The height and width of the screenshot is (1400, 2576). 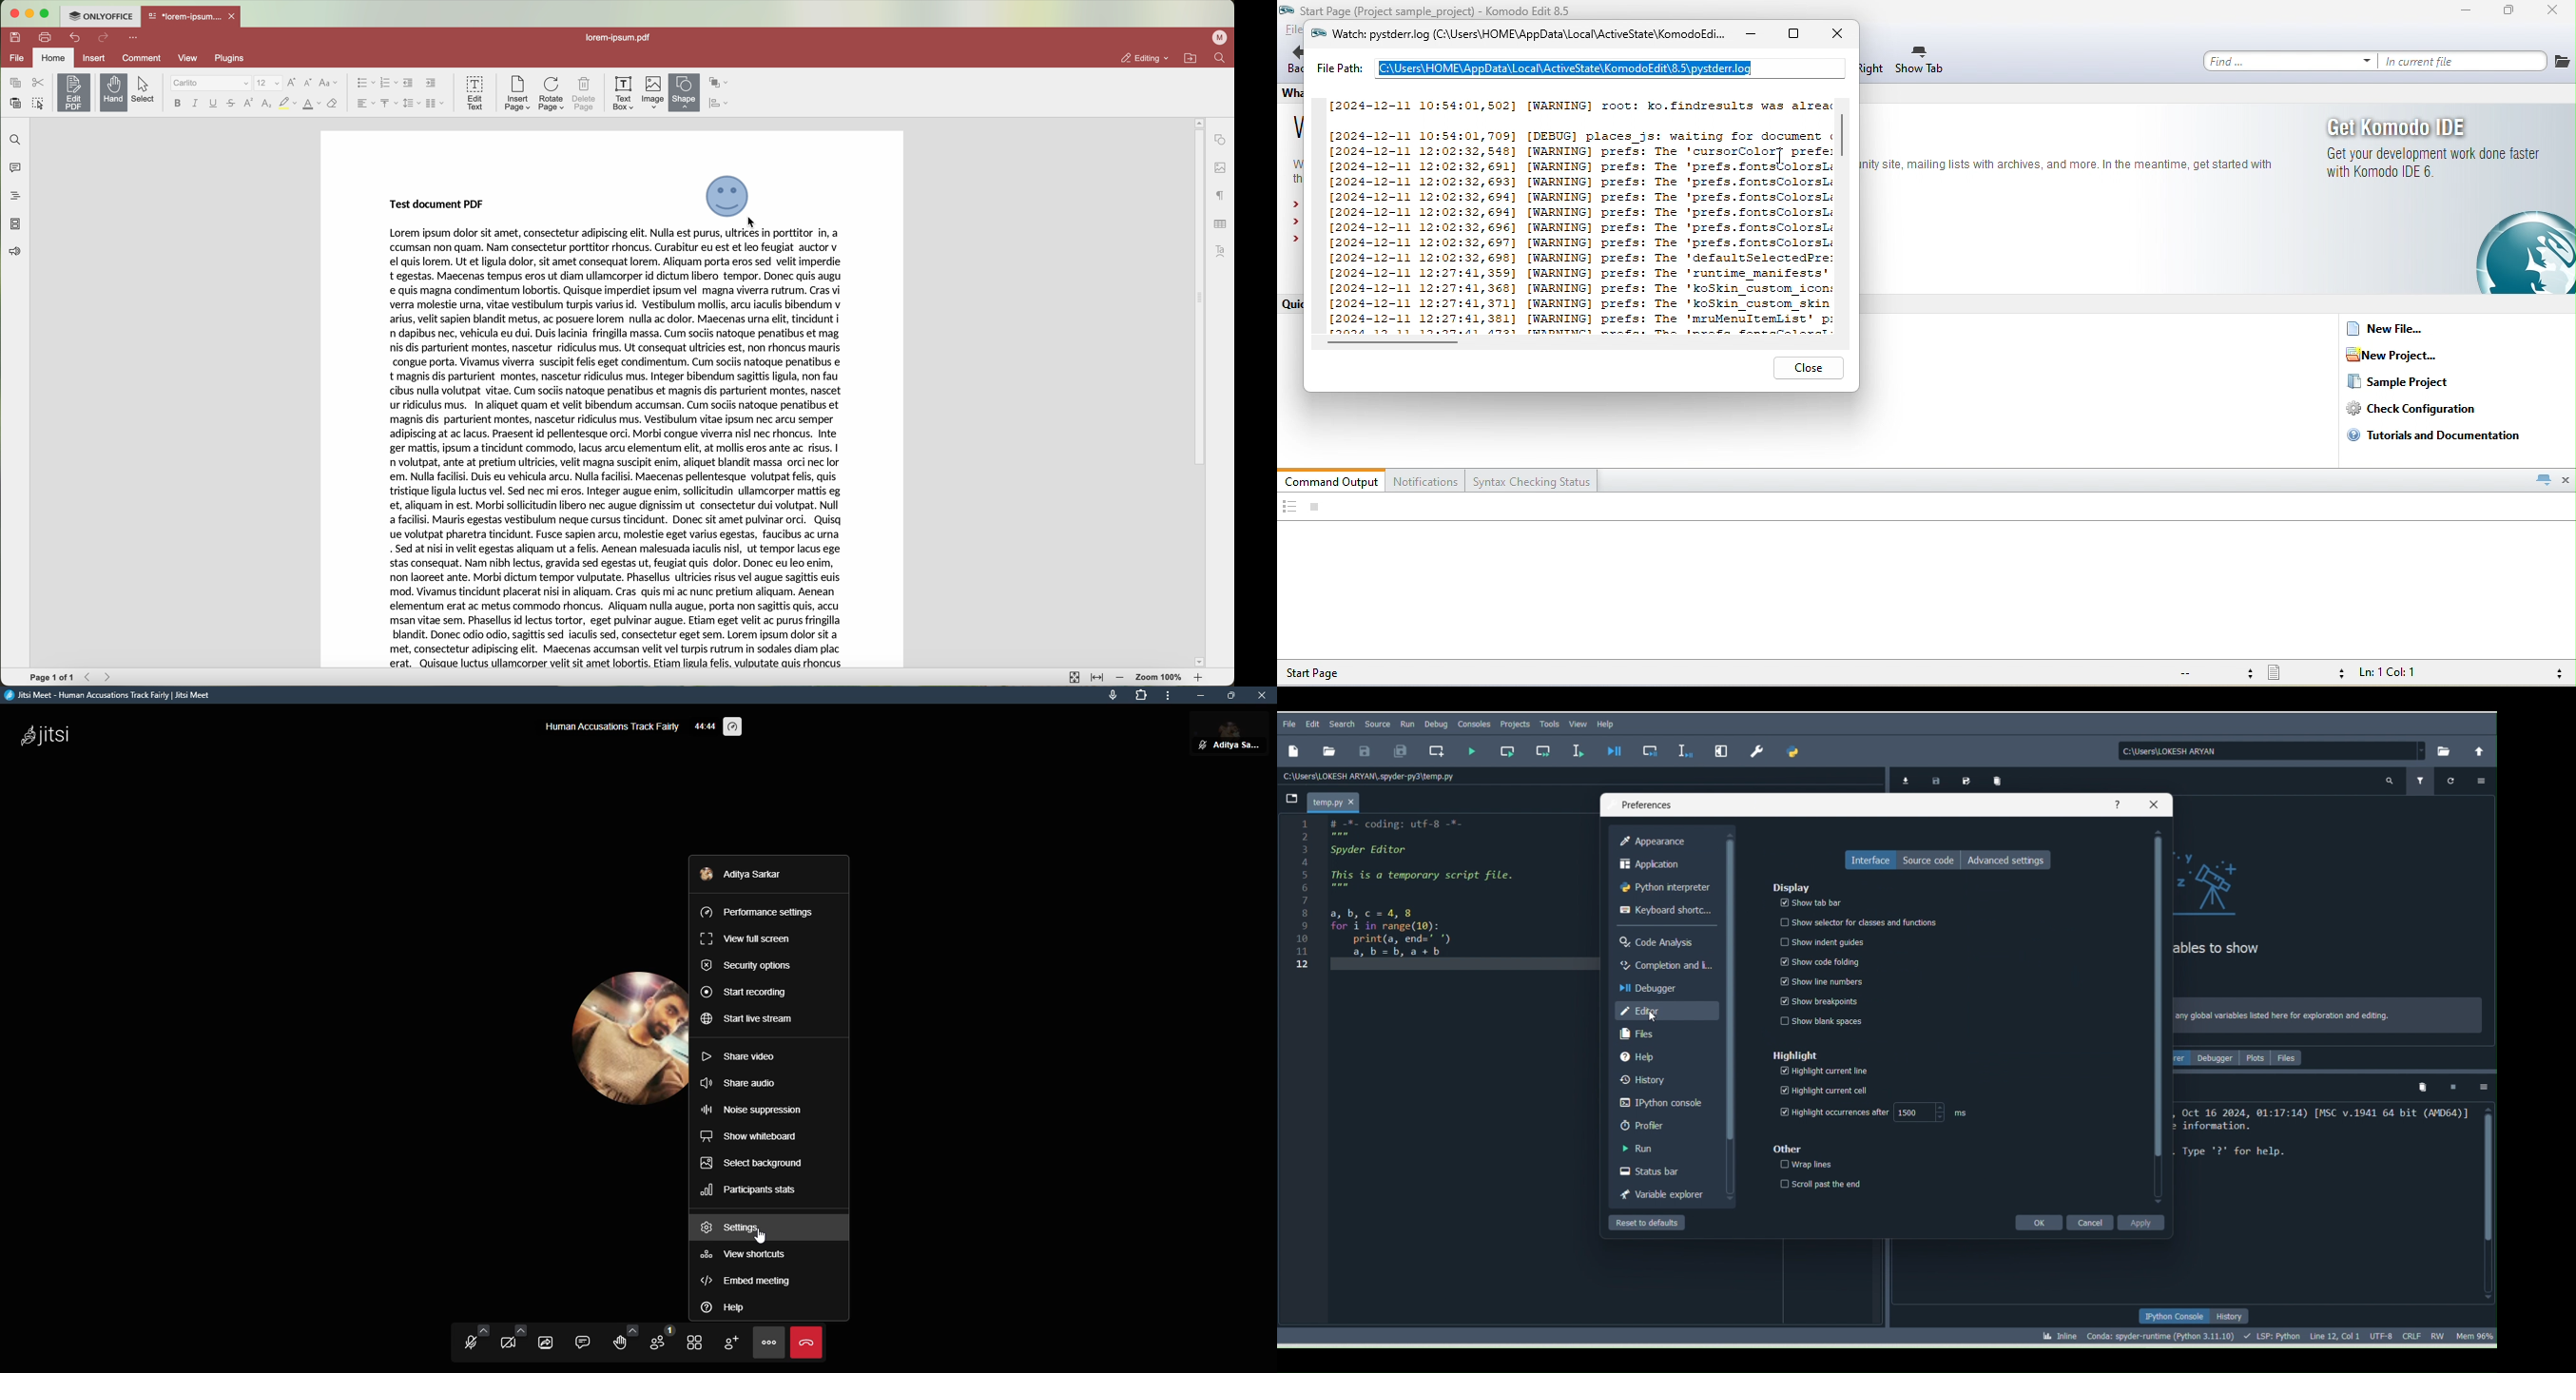 I want to click on log history, so click(x=1570, y=209).